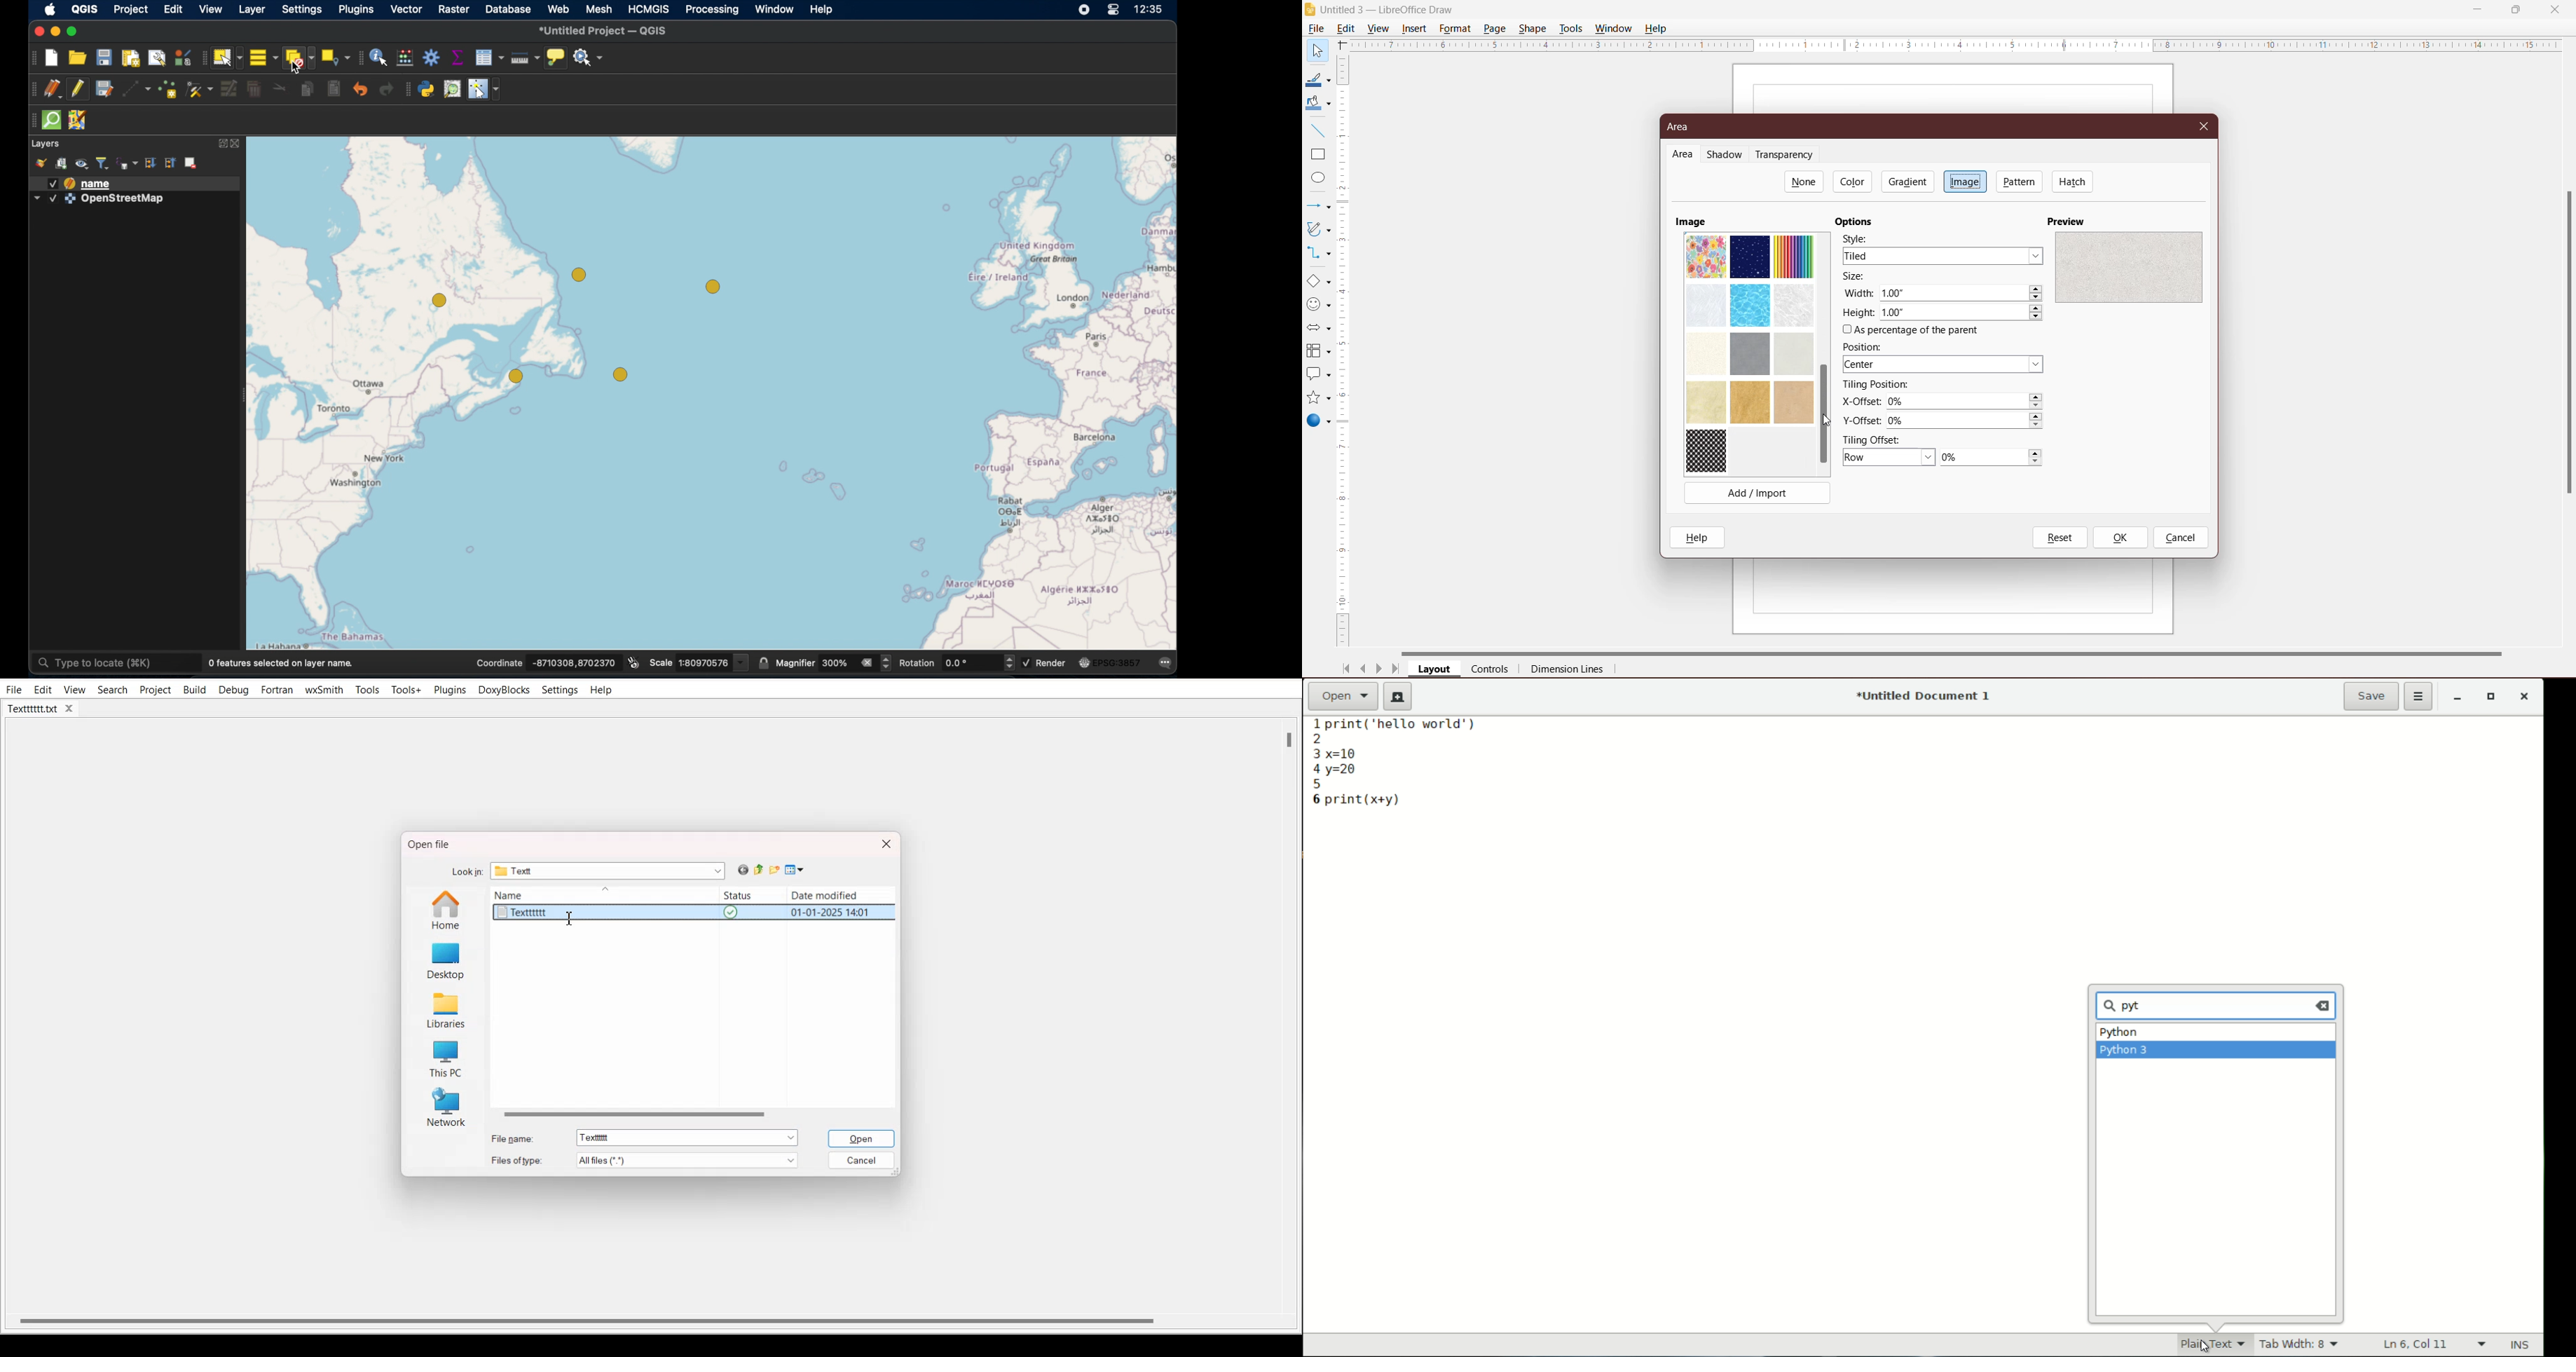 The width and height of the screenshot is (2576, 1372). What do you see at coordinates (1962, 293) in the screenshot?
I see `Select required width` at bounding box center [1962, 293].